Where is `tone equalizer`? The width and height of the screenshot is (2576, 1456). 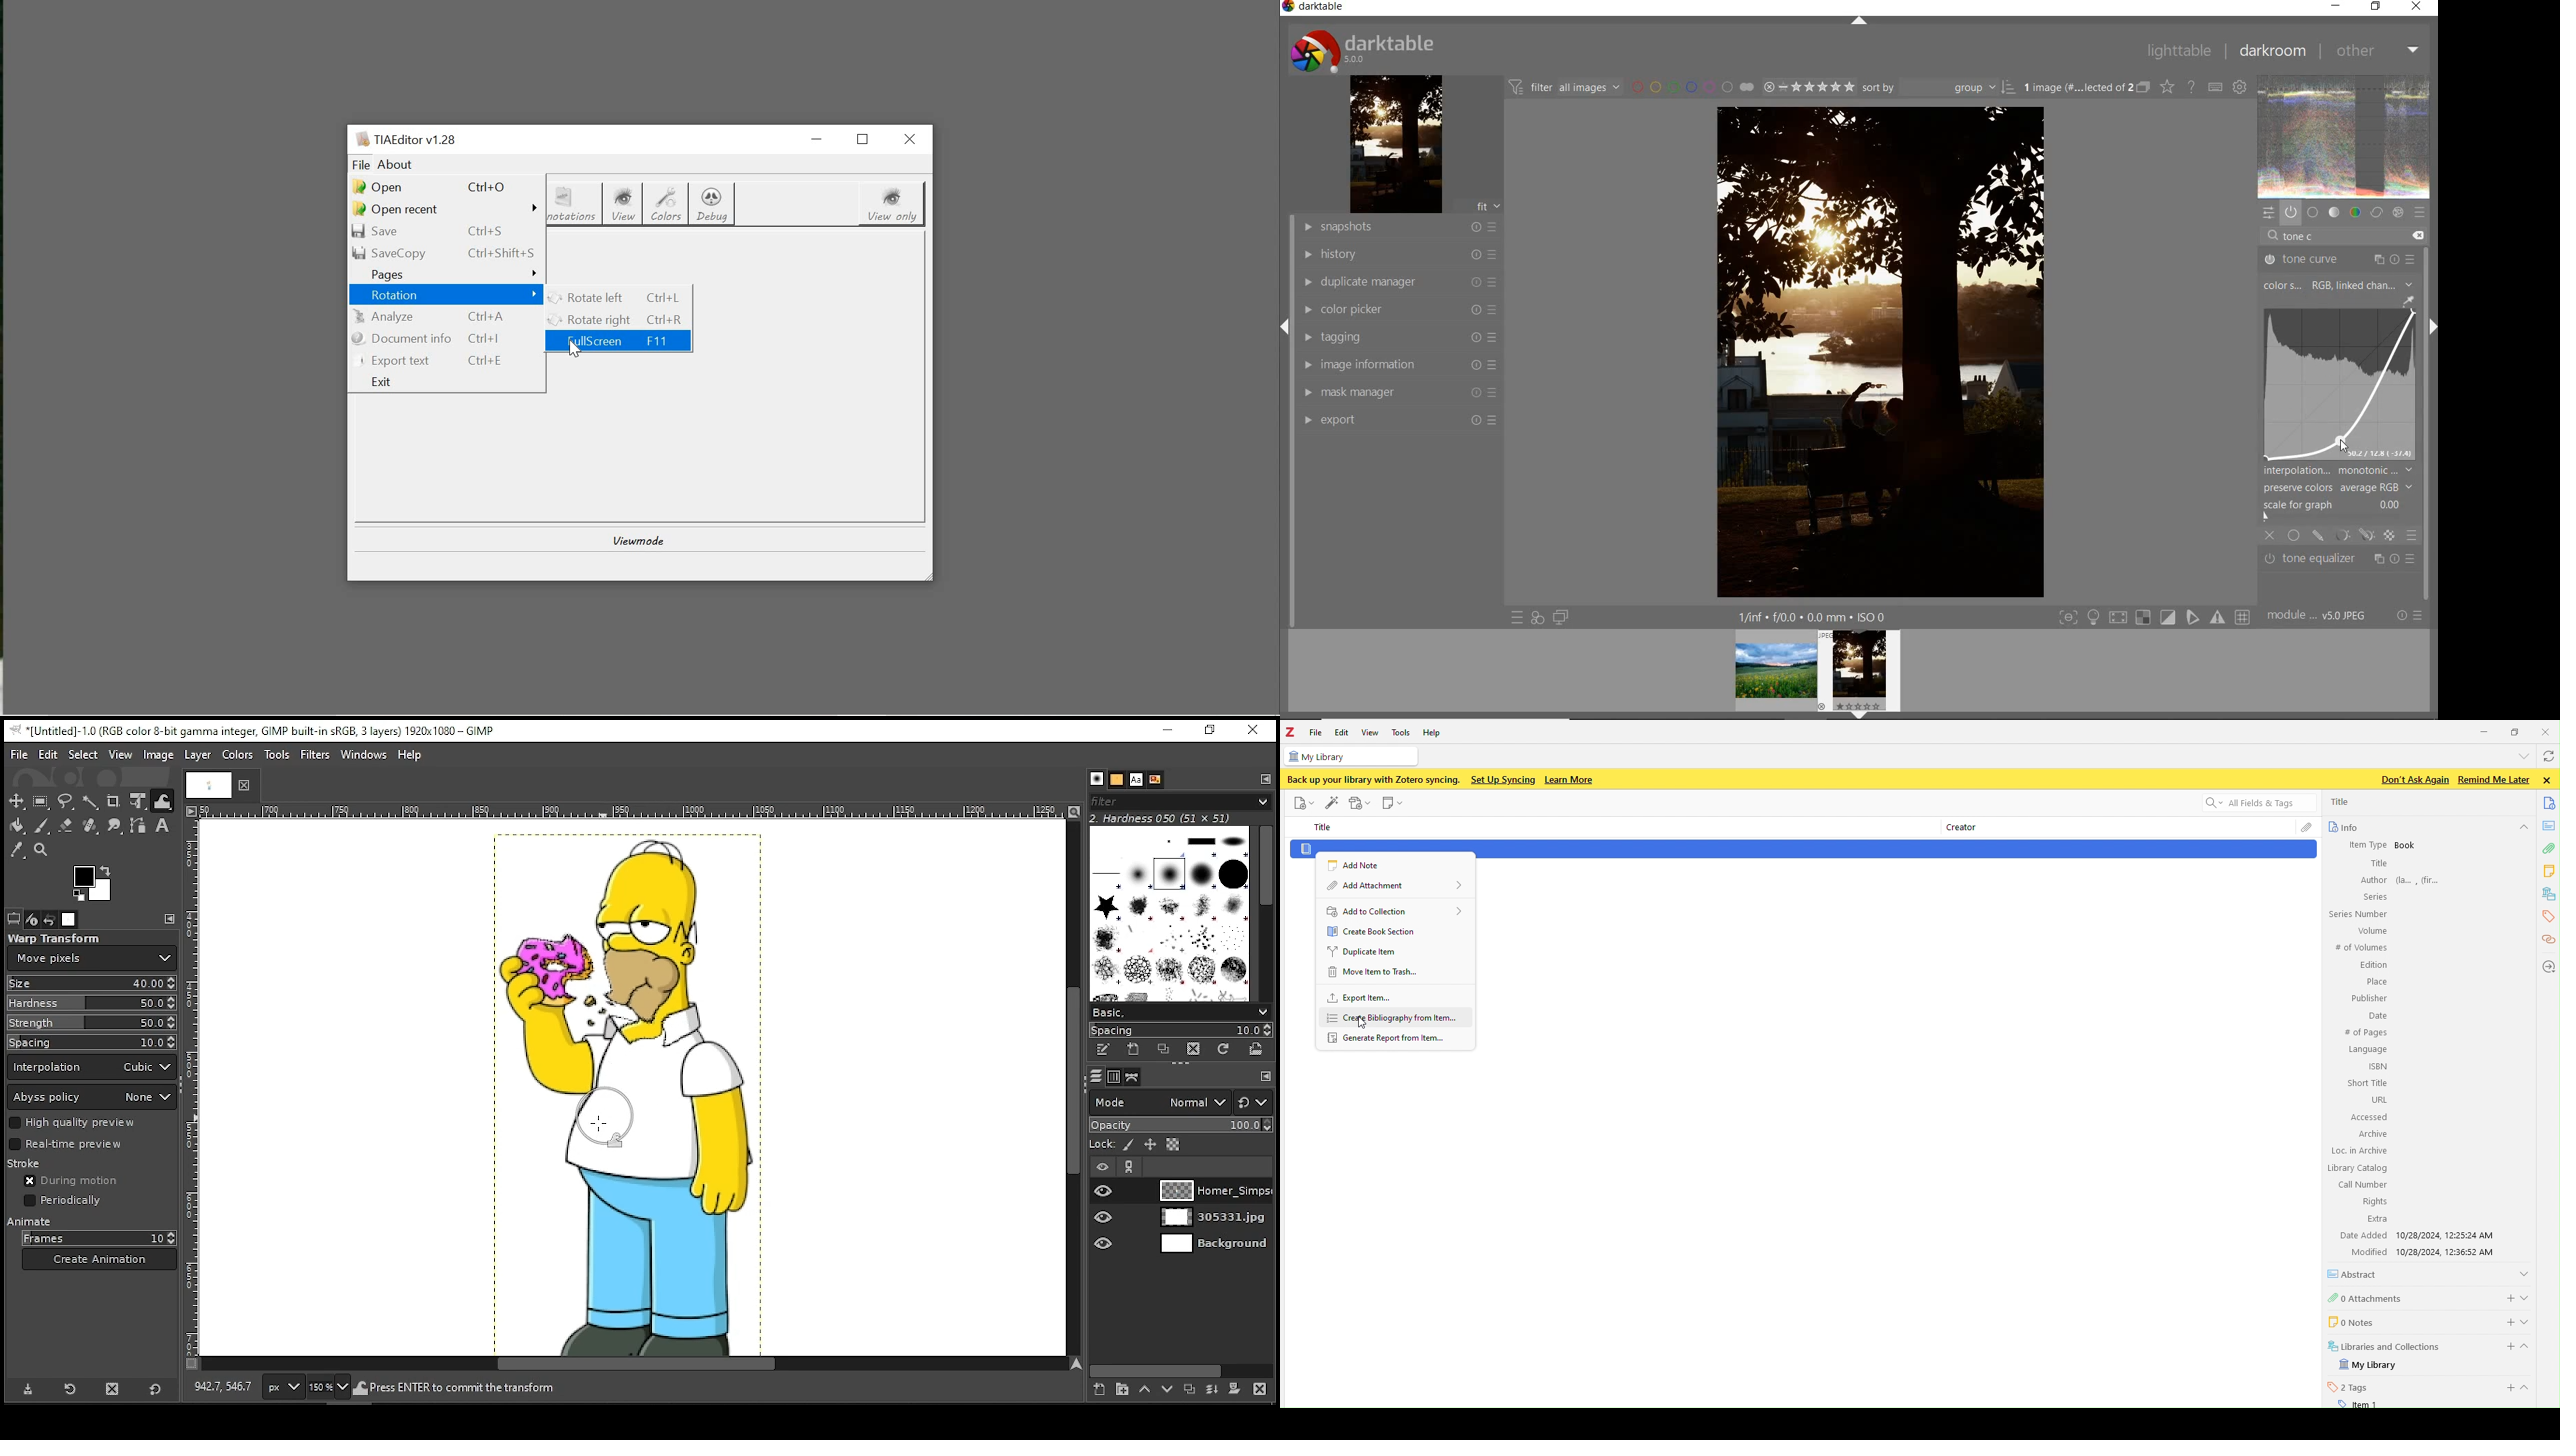
tone equalizer is located at coordinates (2338, 559).